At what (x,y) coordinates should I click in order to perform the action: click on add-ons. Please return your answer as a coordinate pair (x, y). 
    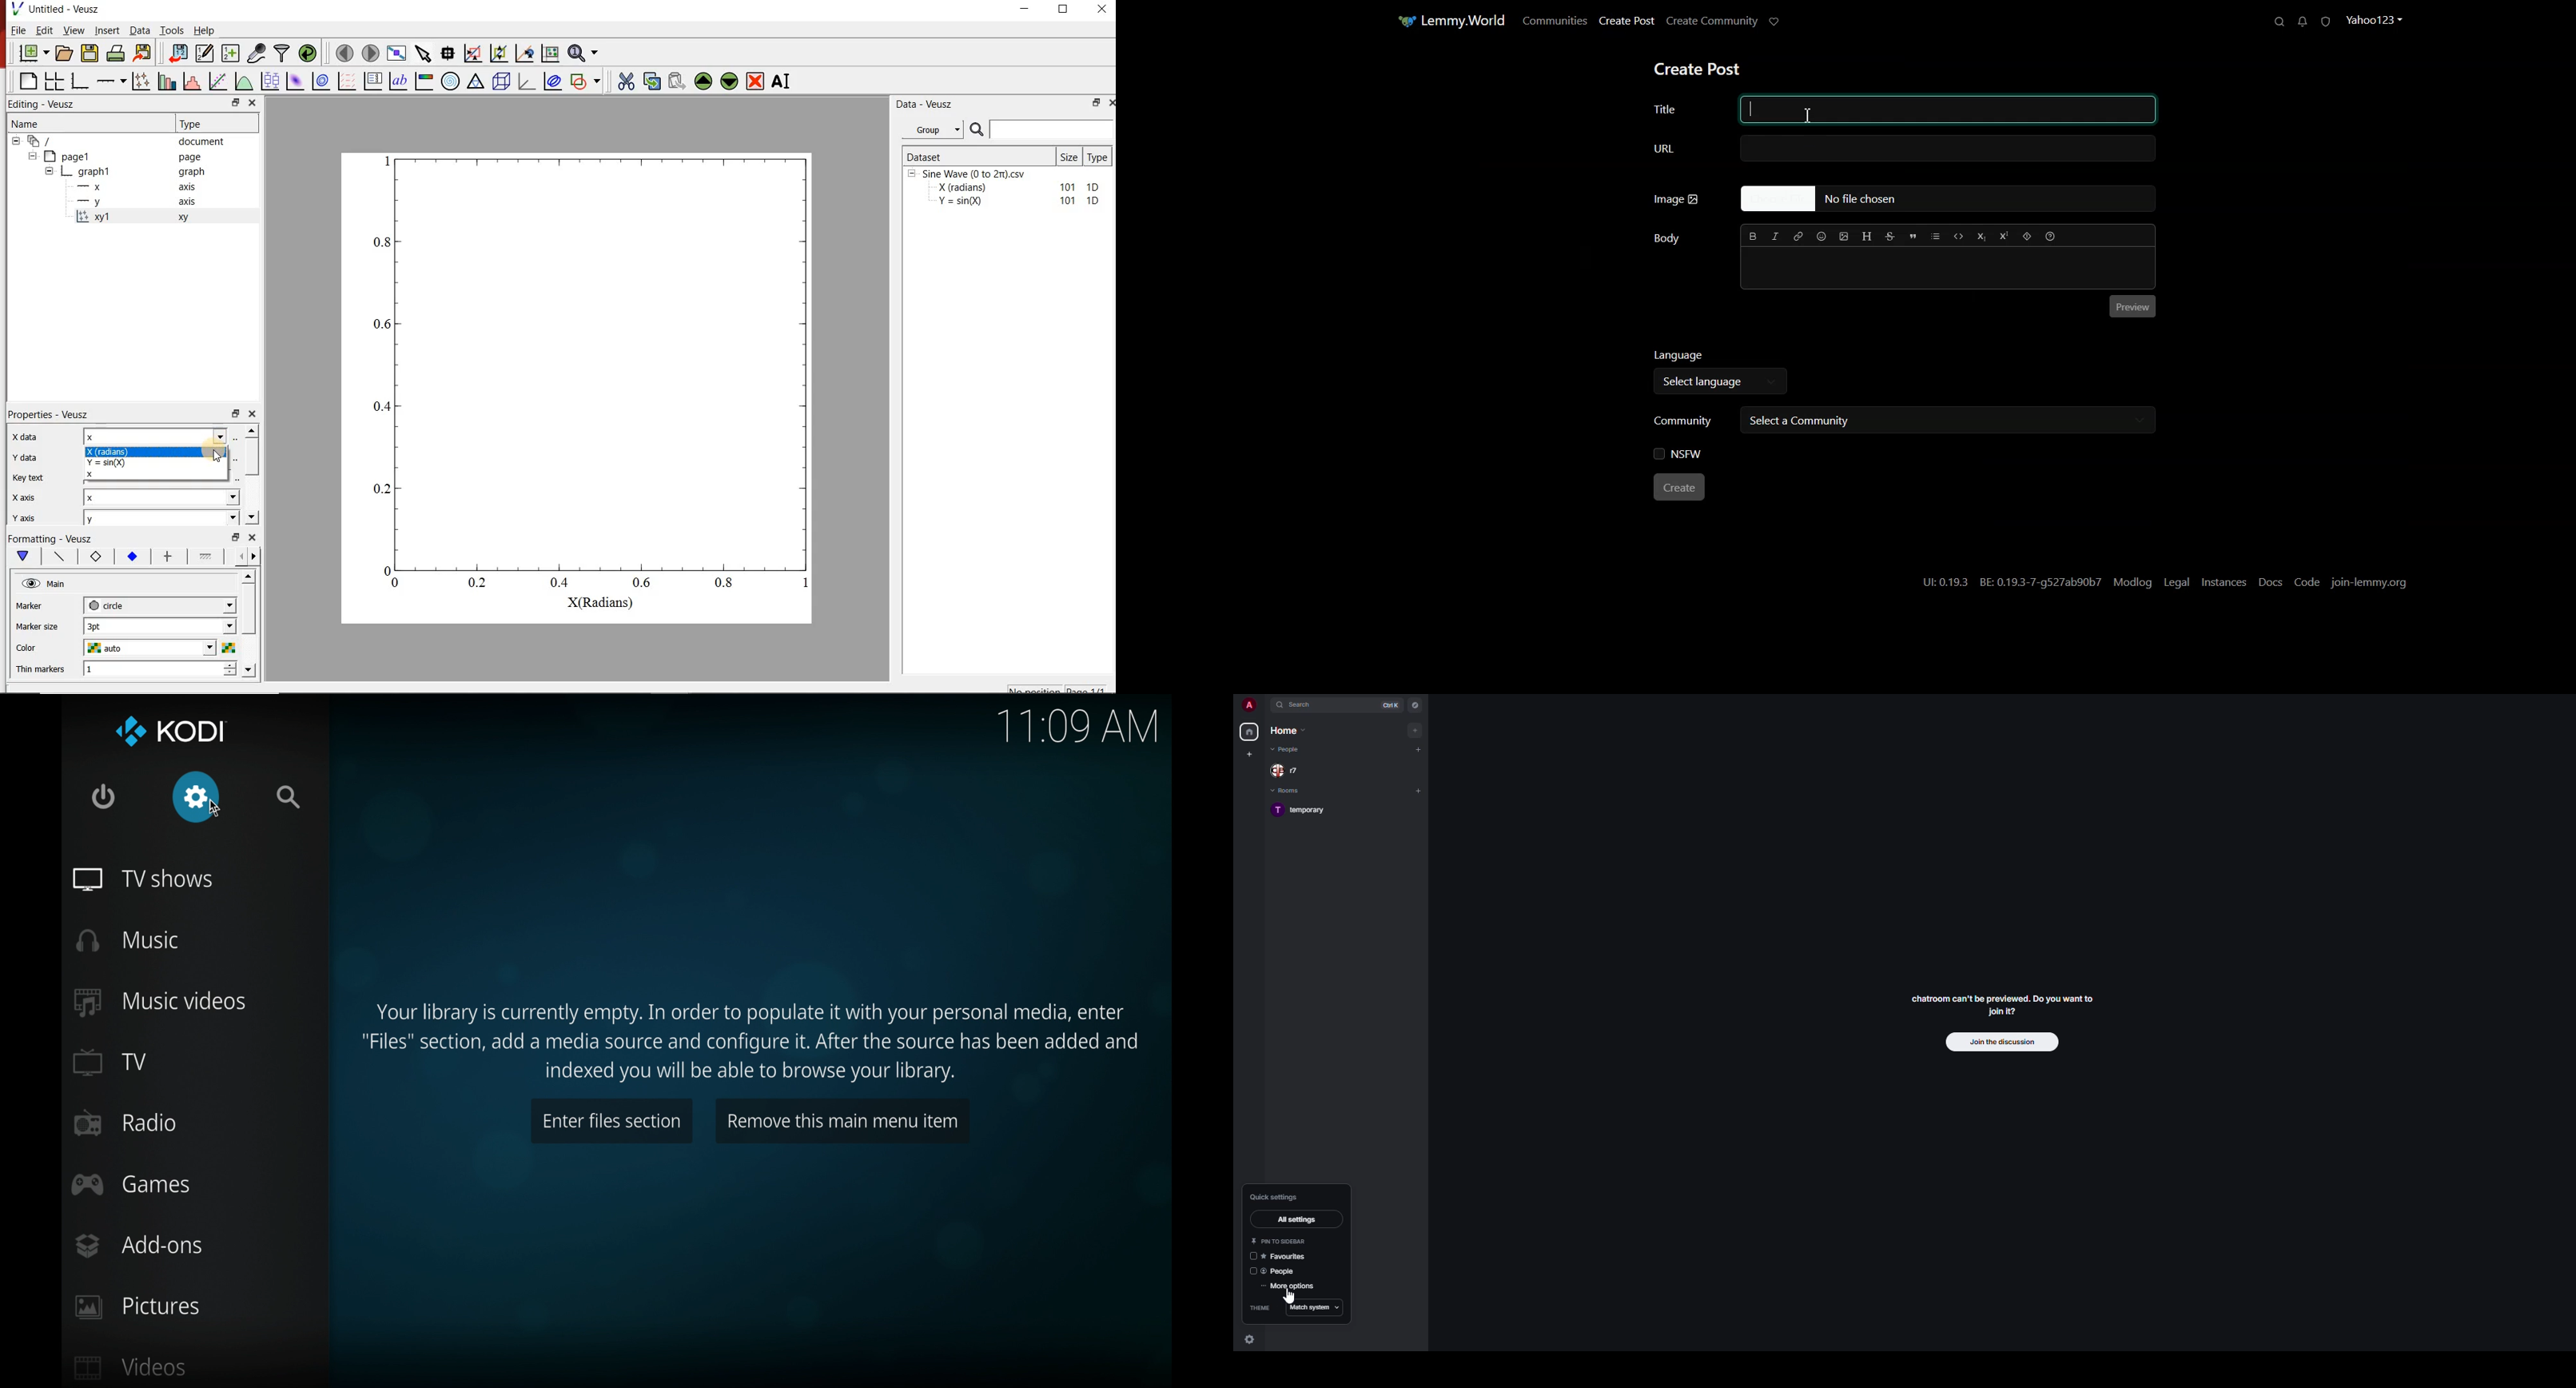
    Looking at the image, I should click on (139, 1245).